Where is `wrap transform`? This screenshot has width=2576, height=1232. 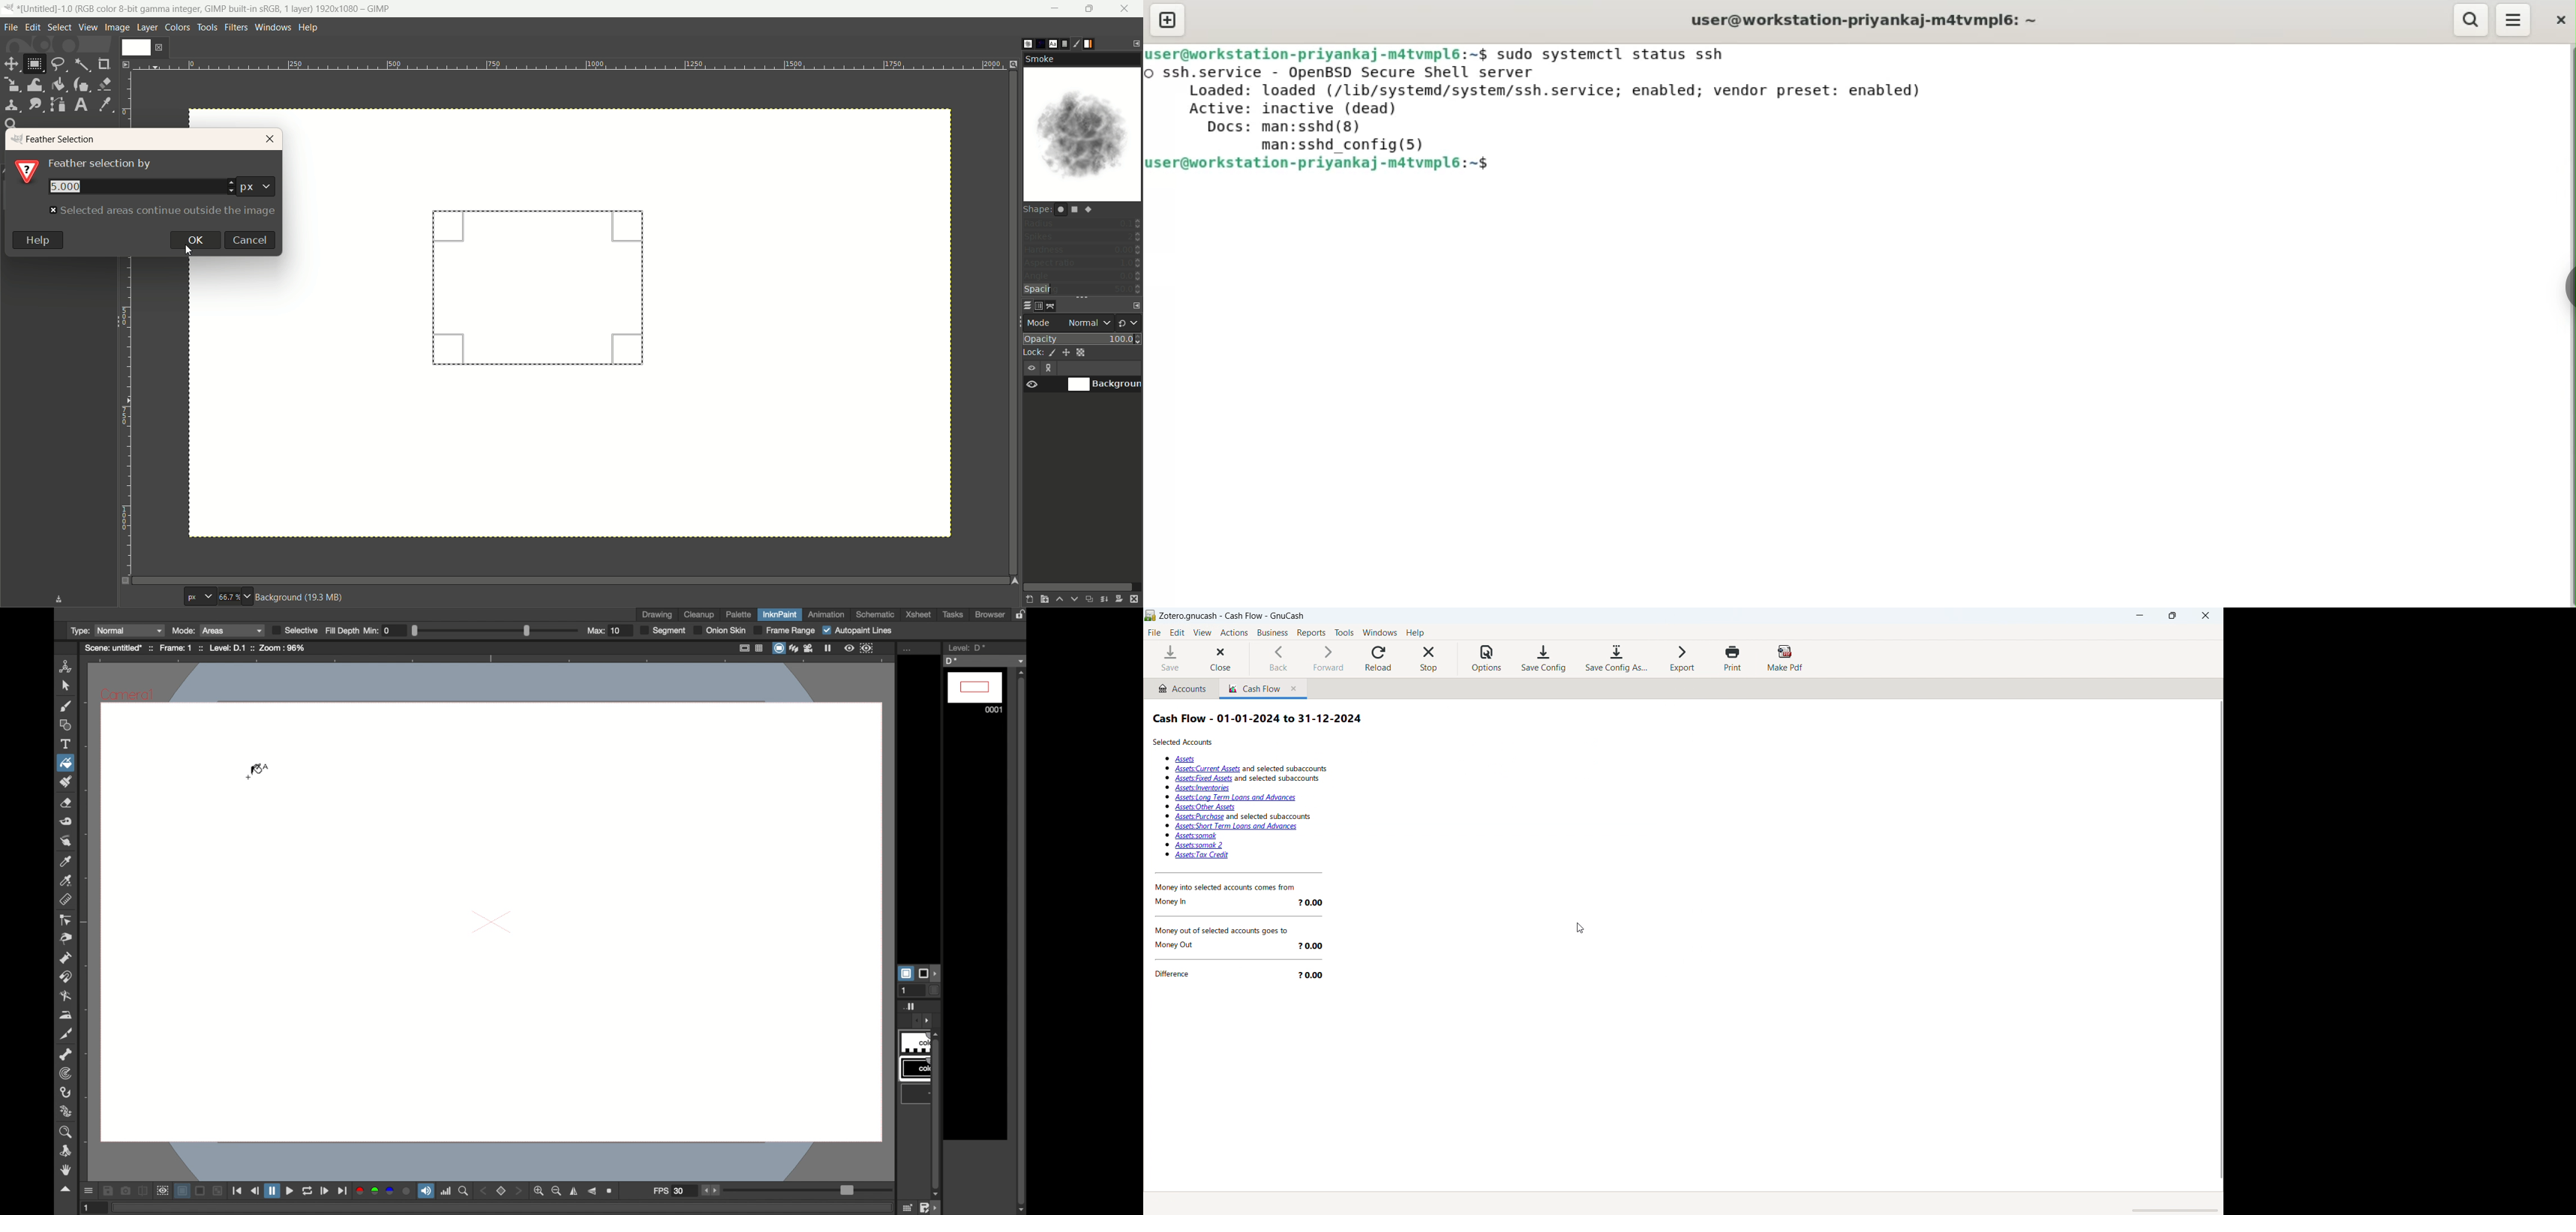 wrap transform is located at coordinates (35, 84).